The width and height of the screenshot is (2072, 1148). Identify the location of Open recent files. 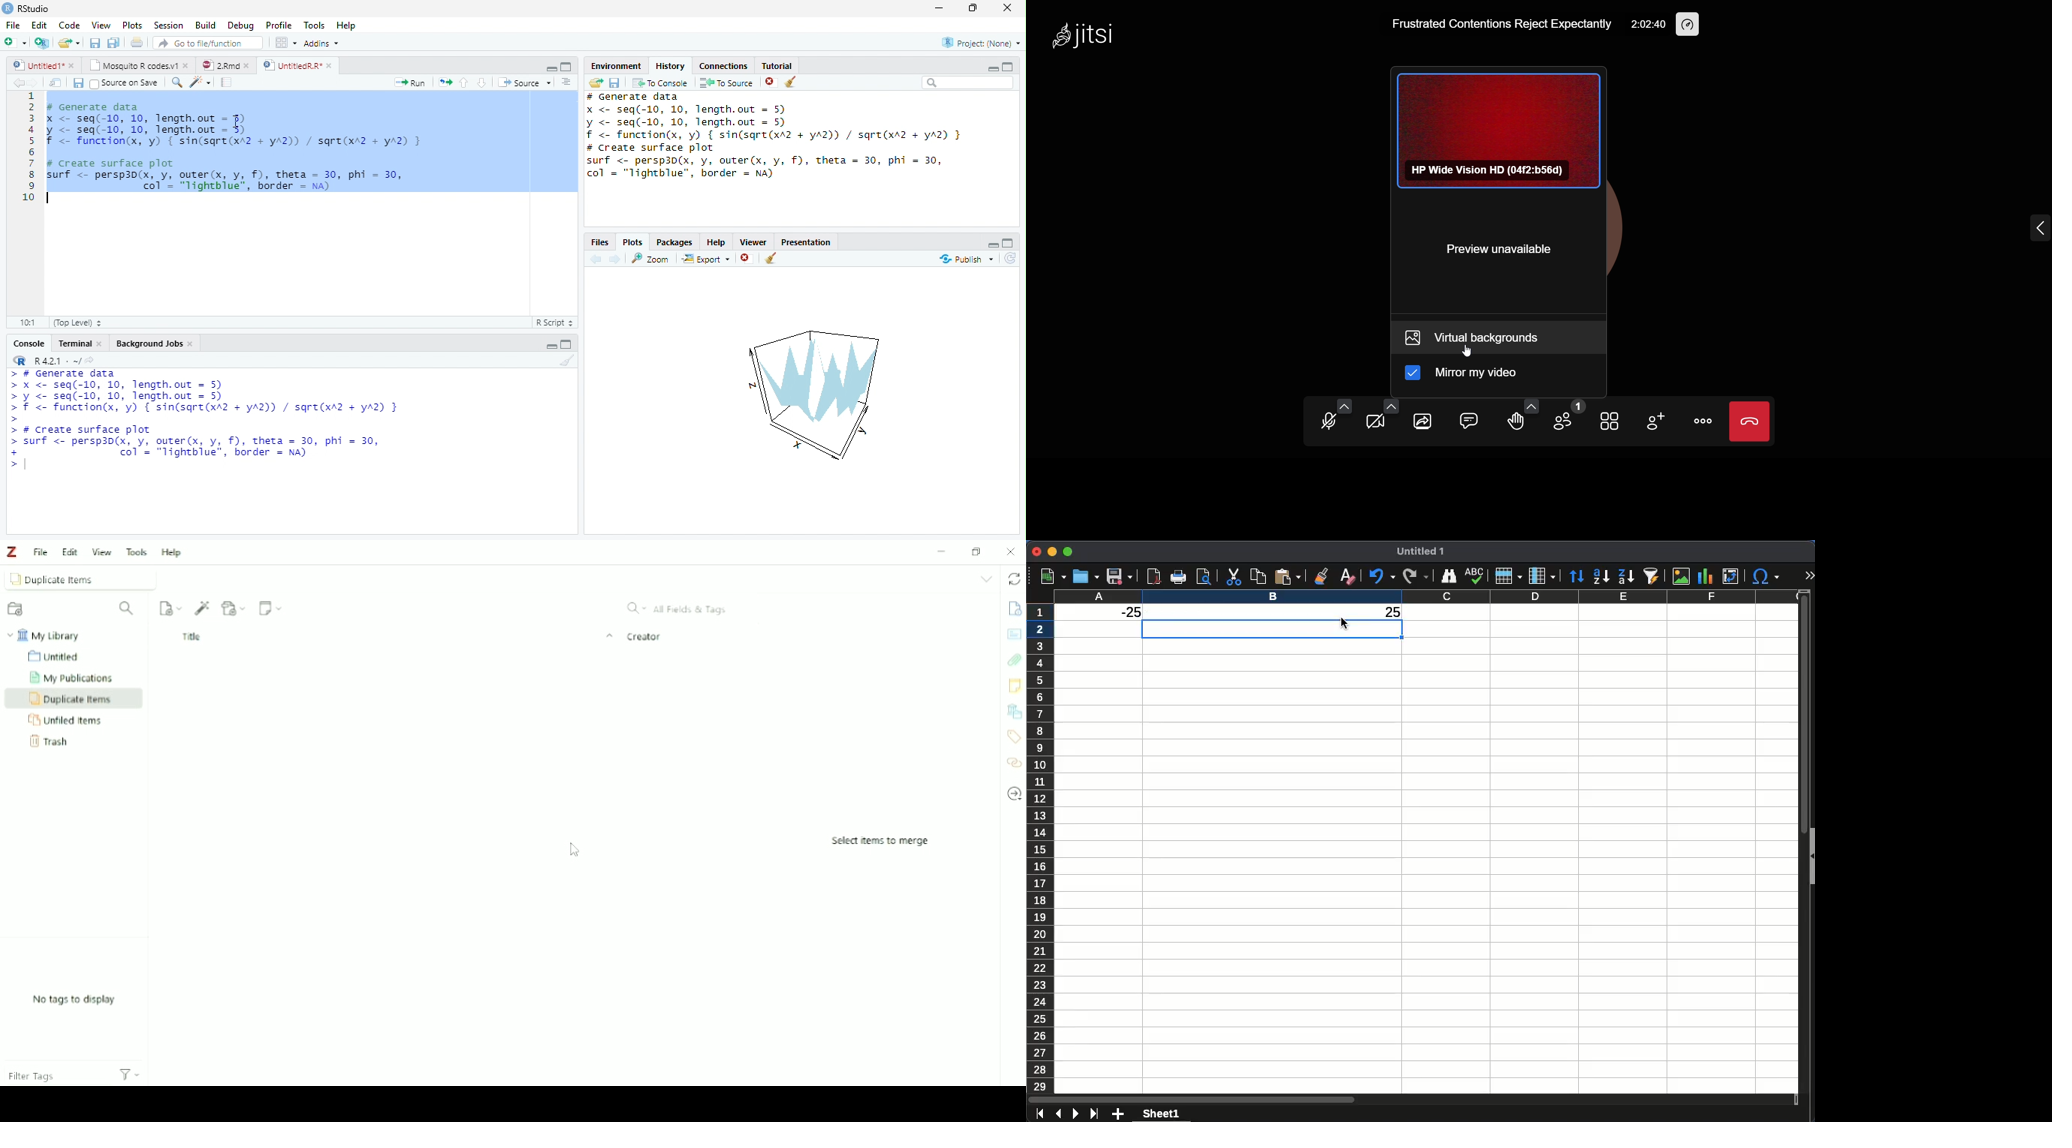
(78, 43).